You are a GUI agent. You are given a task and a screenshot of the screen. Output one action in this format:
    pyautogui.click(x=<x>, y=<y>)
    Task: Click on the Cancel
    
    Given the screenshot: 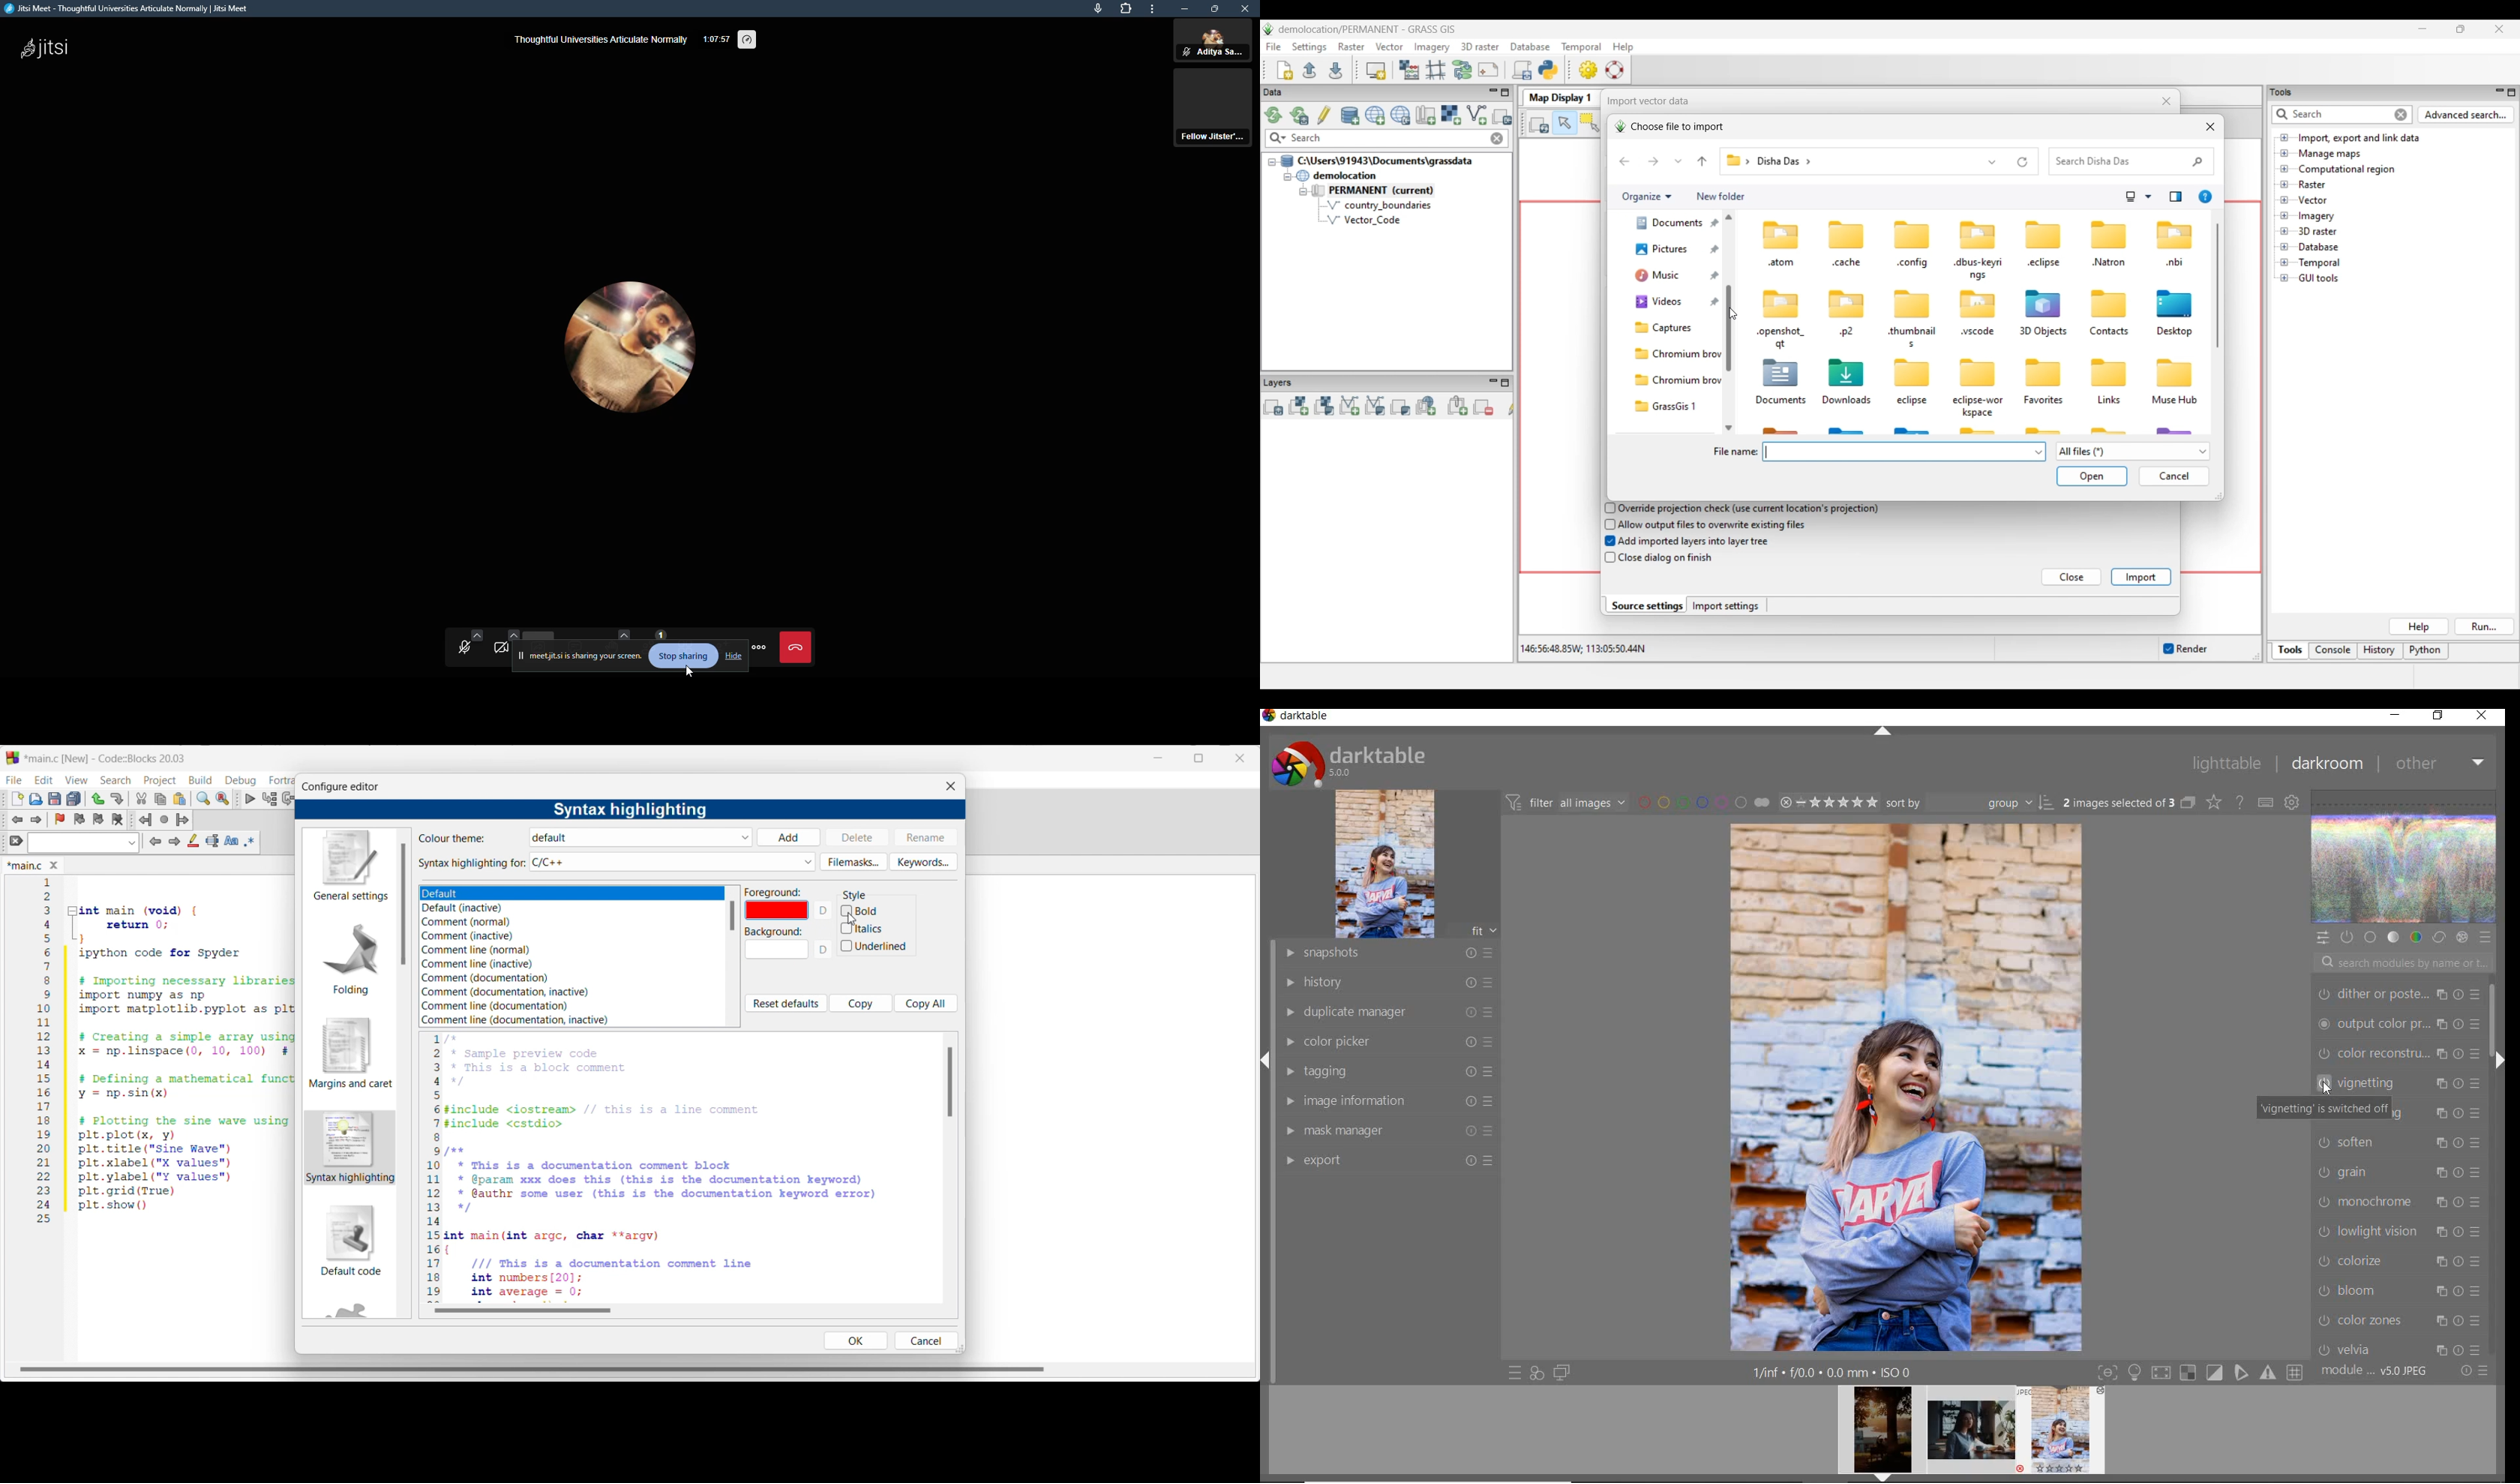 What is the action you would take?
    pyautogui.click(x=925, y=1340)
    